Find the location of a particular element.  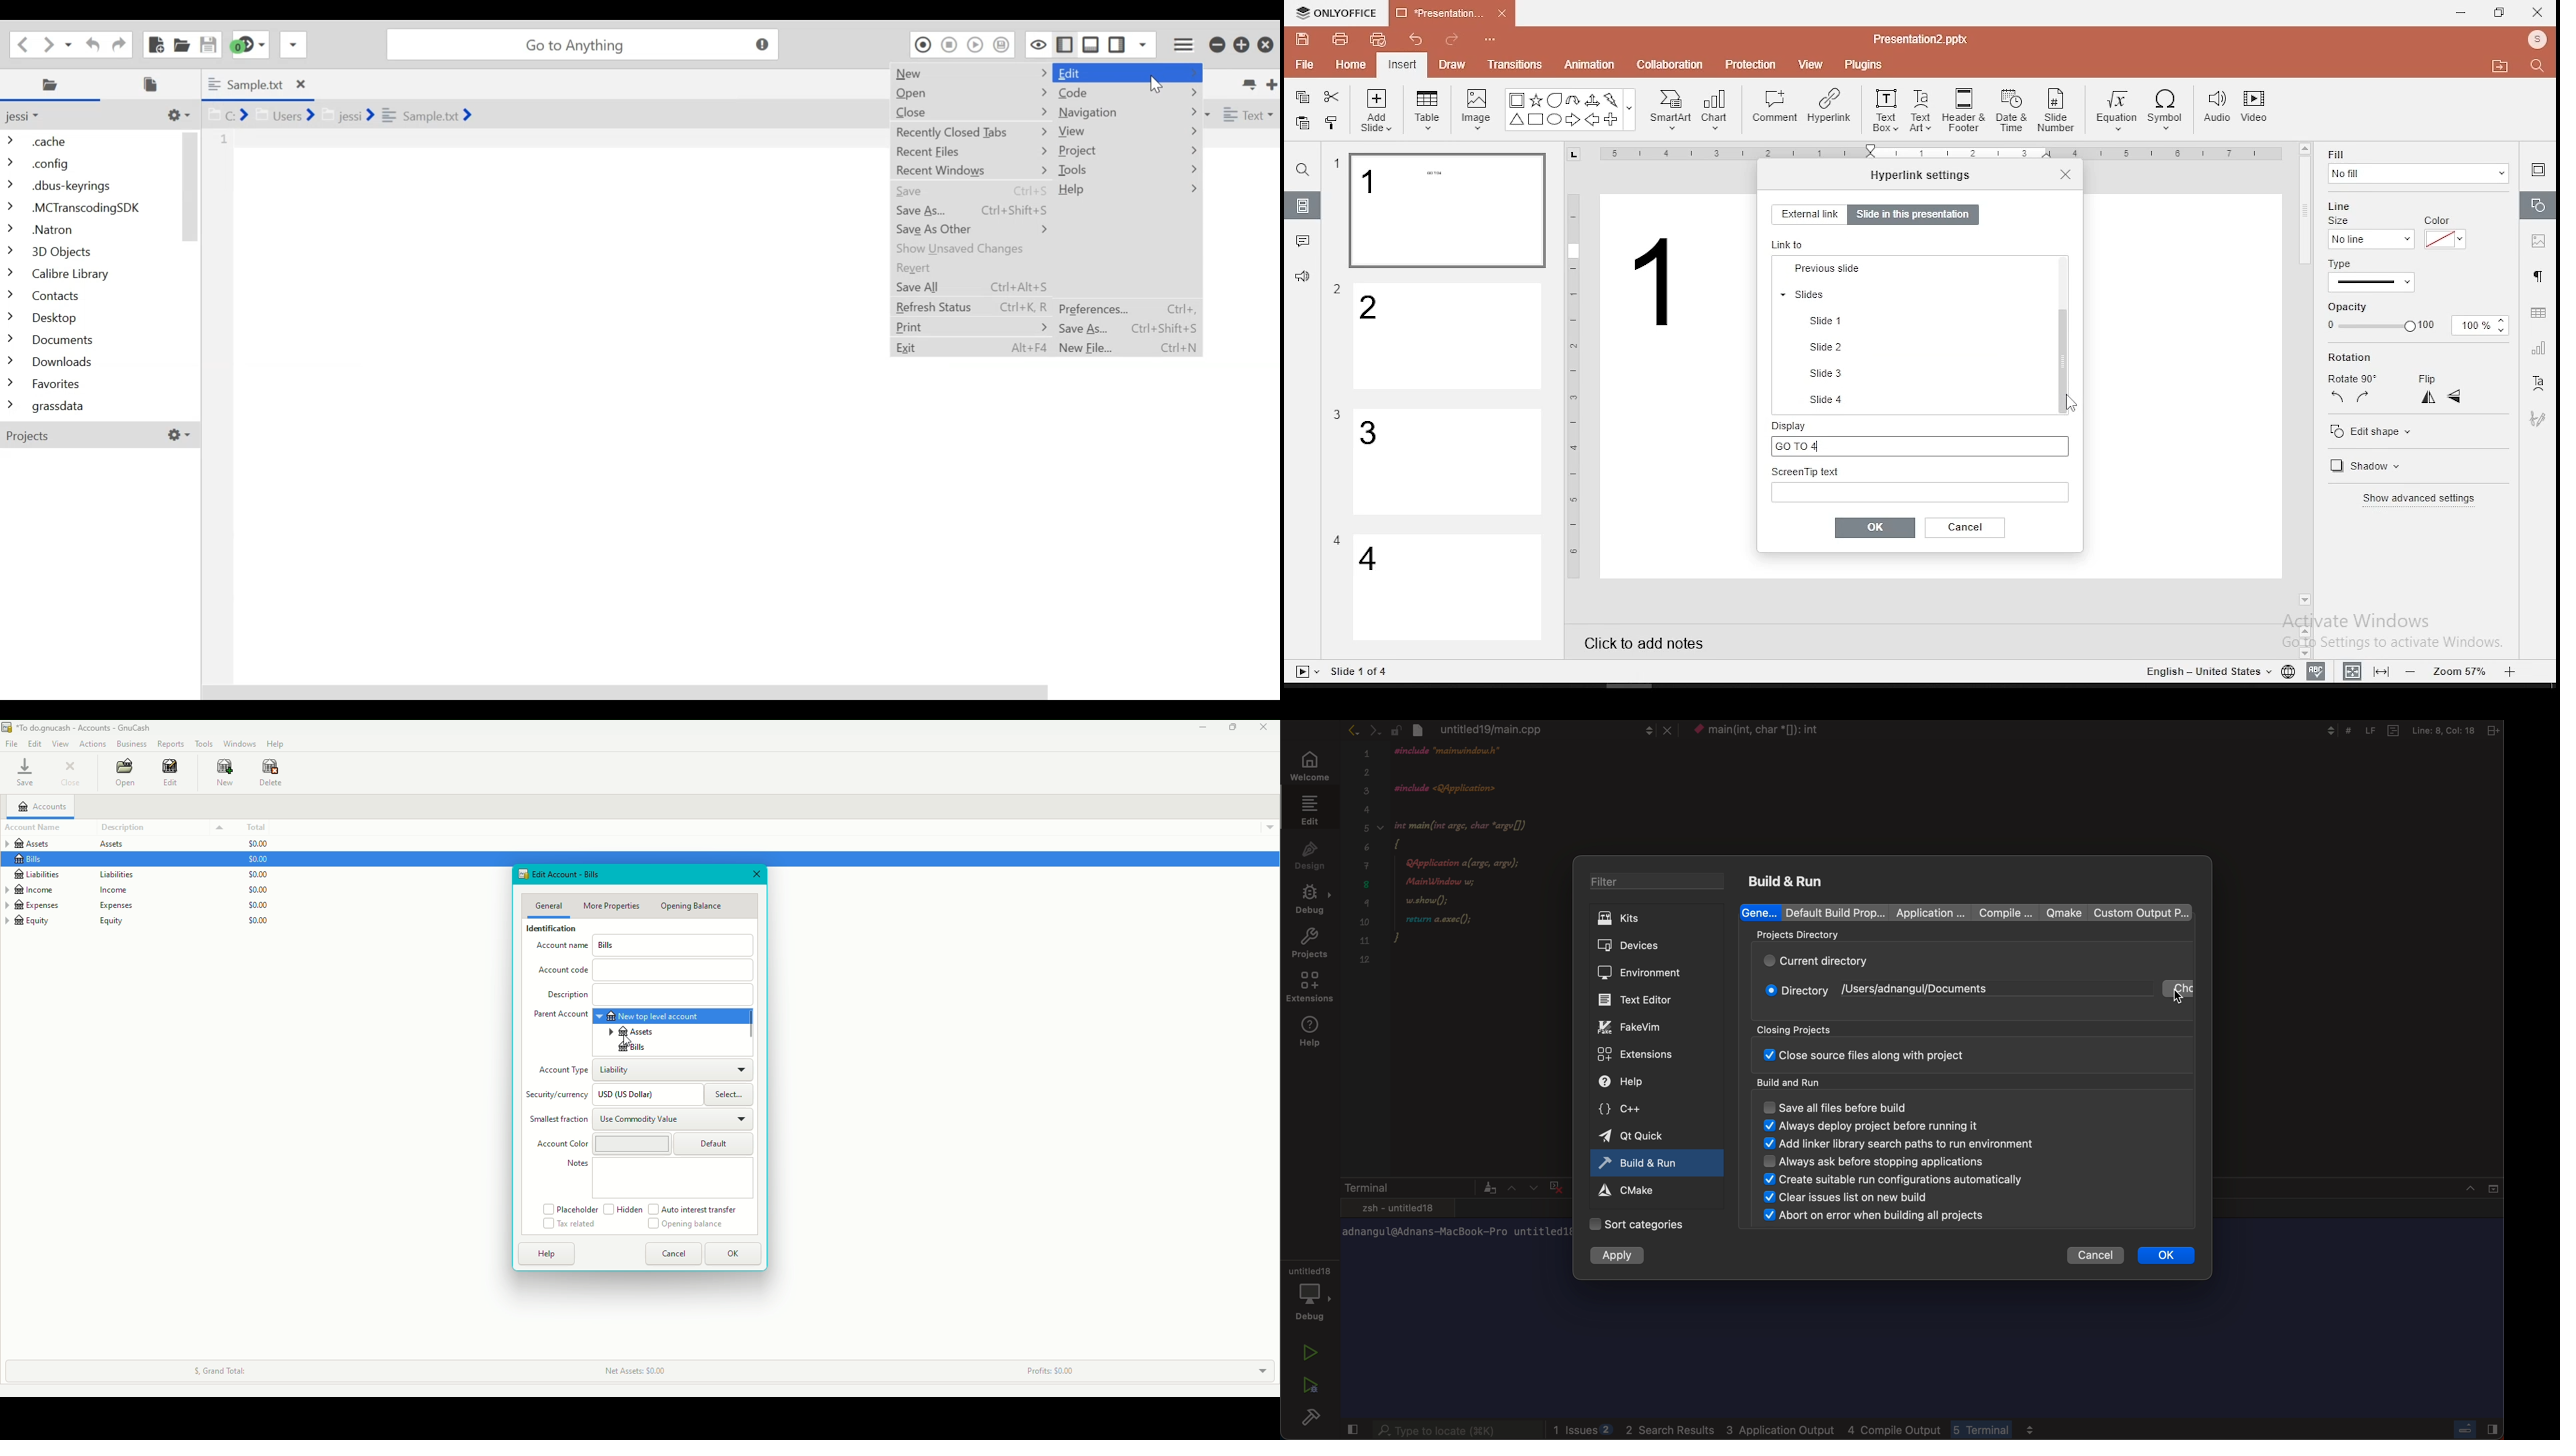

Trianlge is located at coordinates (1515, 120).